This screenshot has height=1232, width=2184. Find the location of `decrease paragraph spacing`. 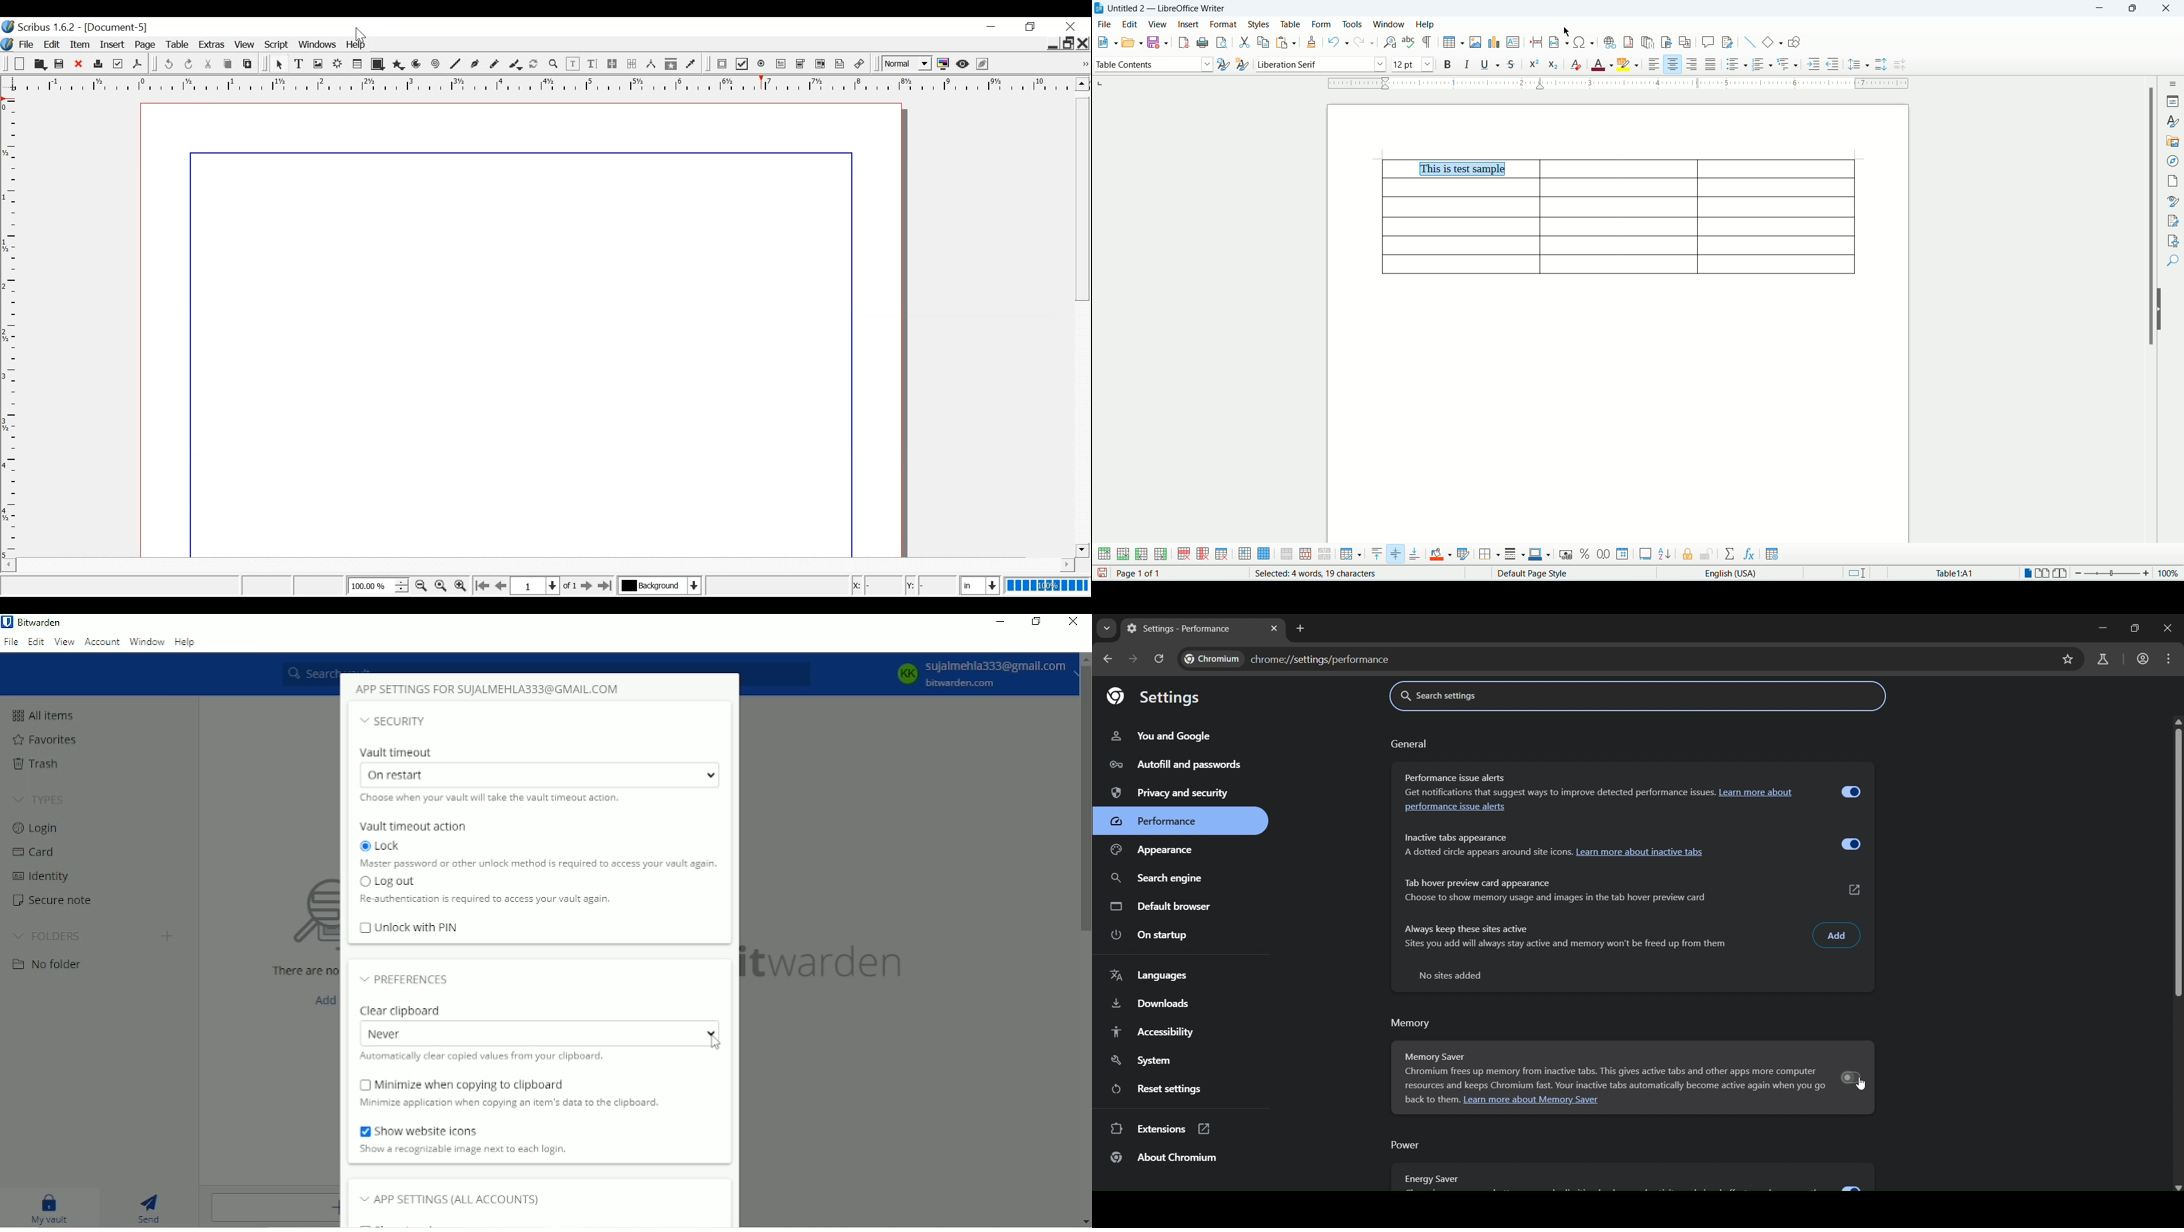

decrease paragraph spacing is located at coordinates (1900, 64).